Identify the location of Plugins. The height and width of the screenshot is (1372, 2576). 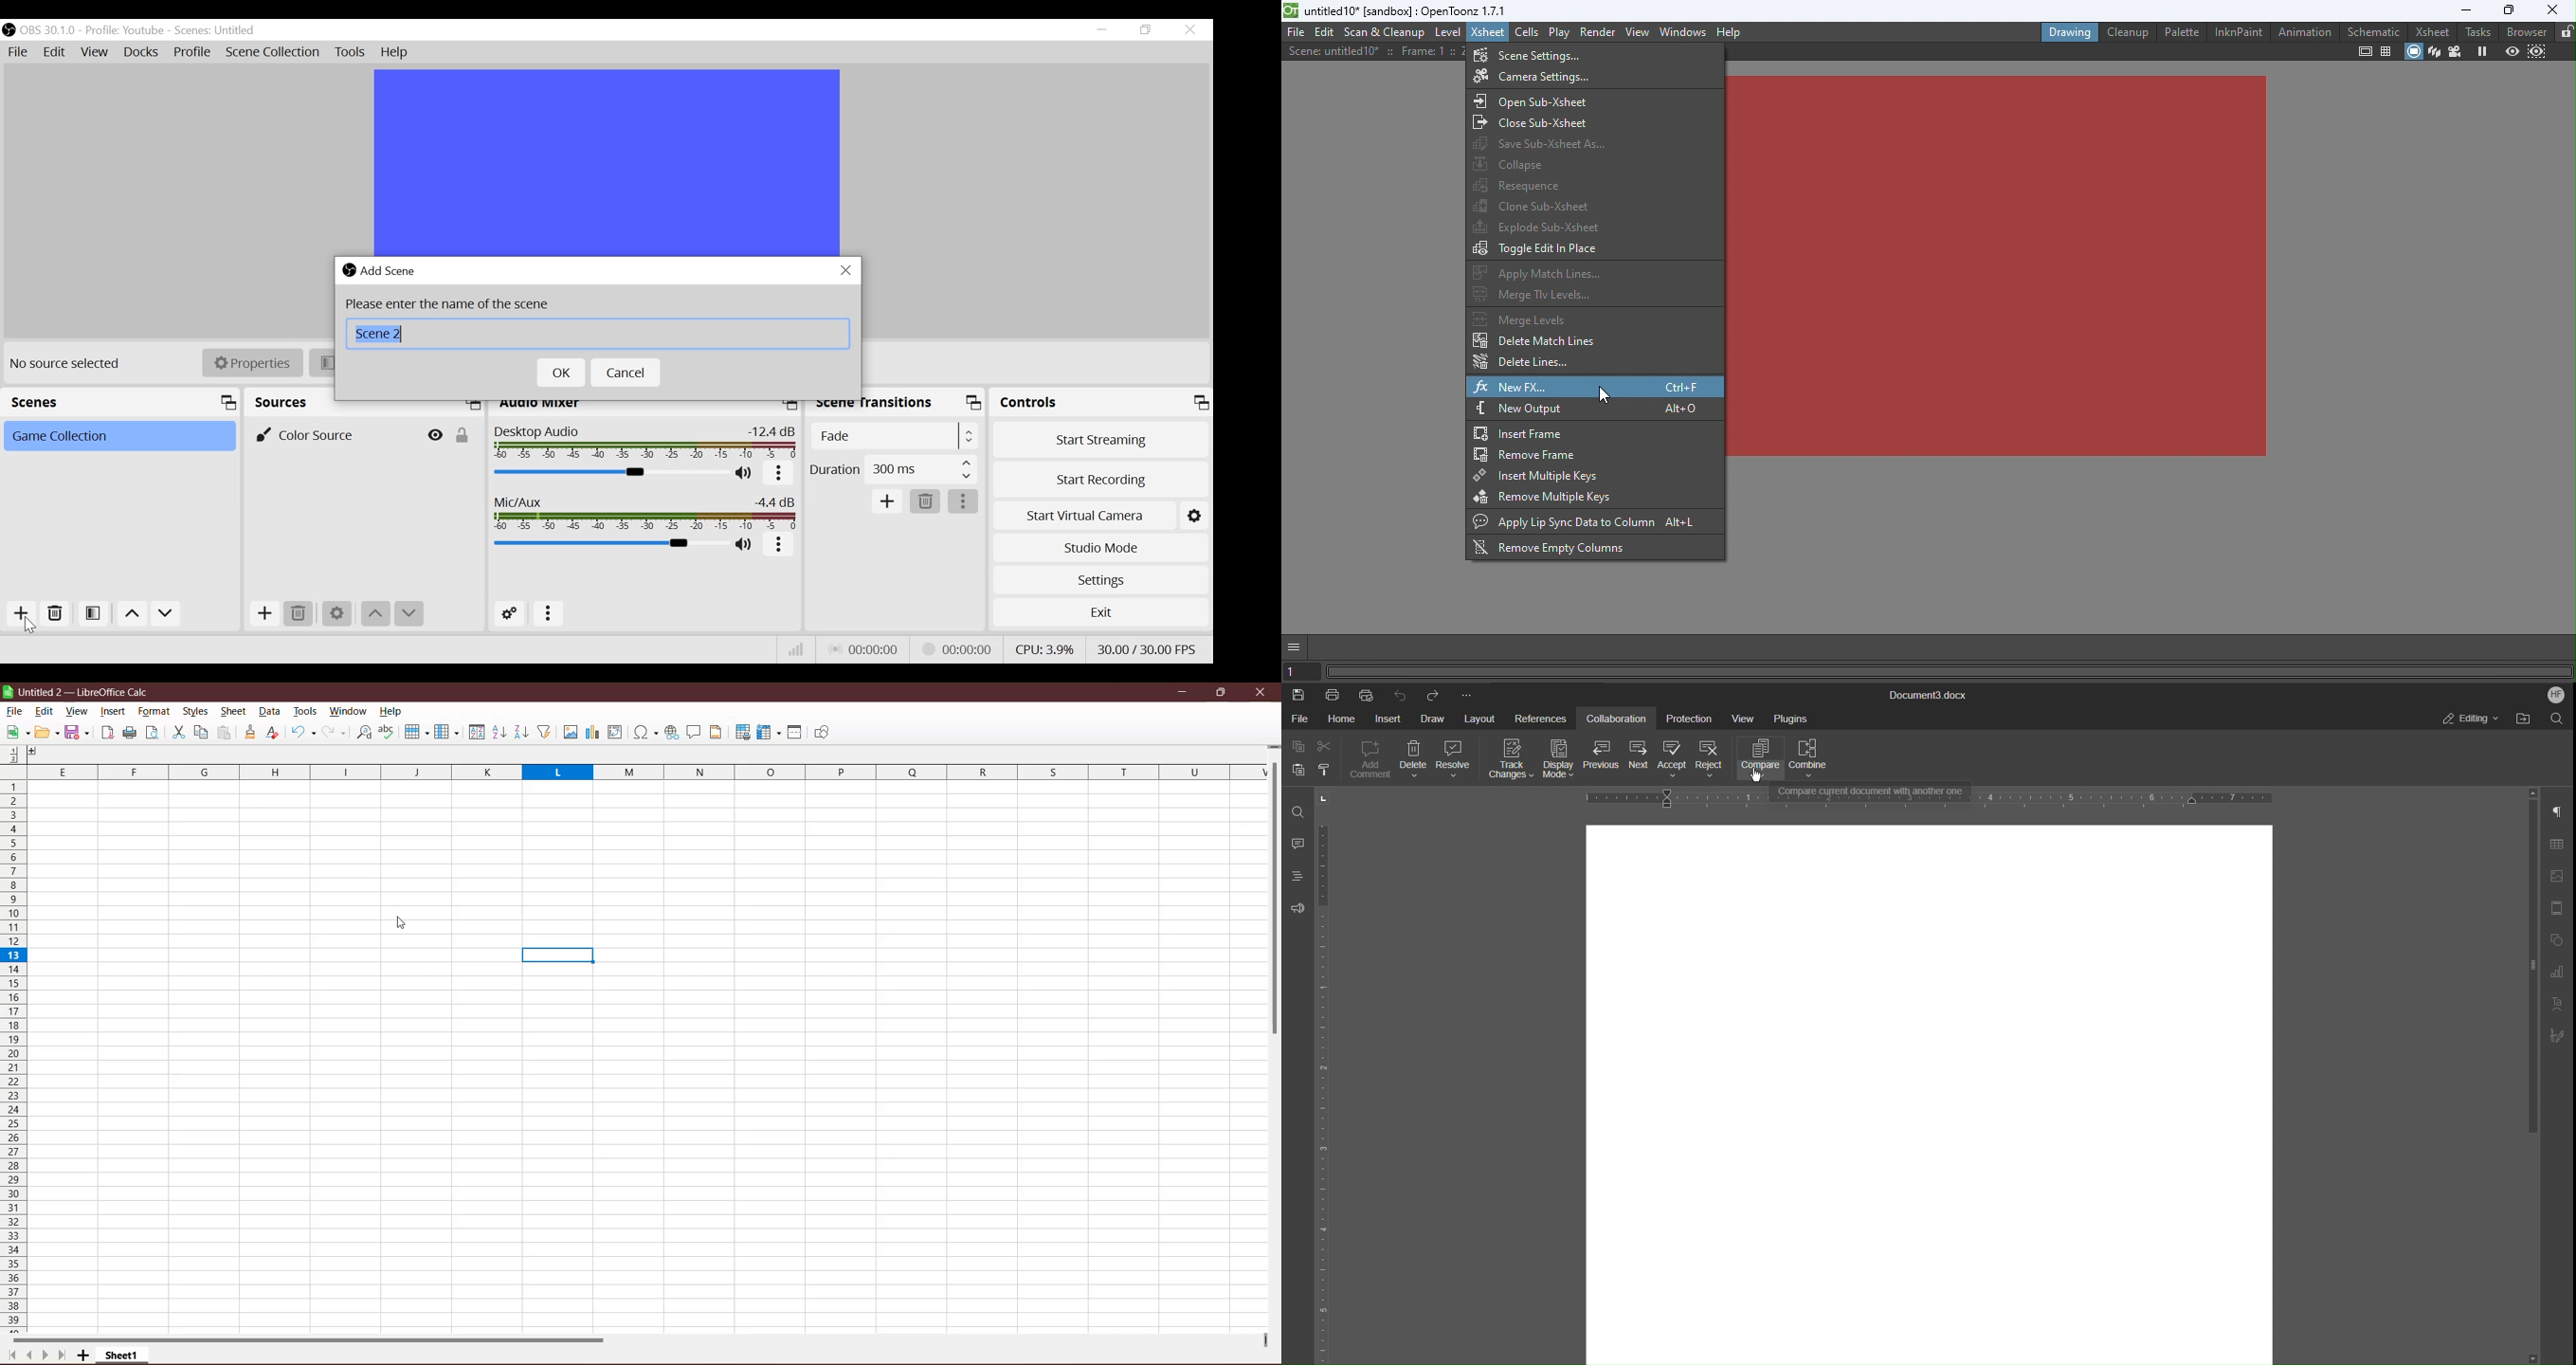
(1793, 718).